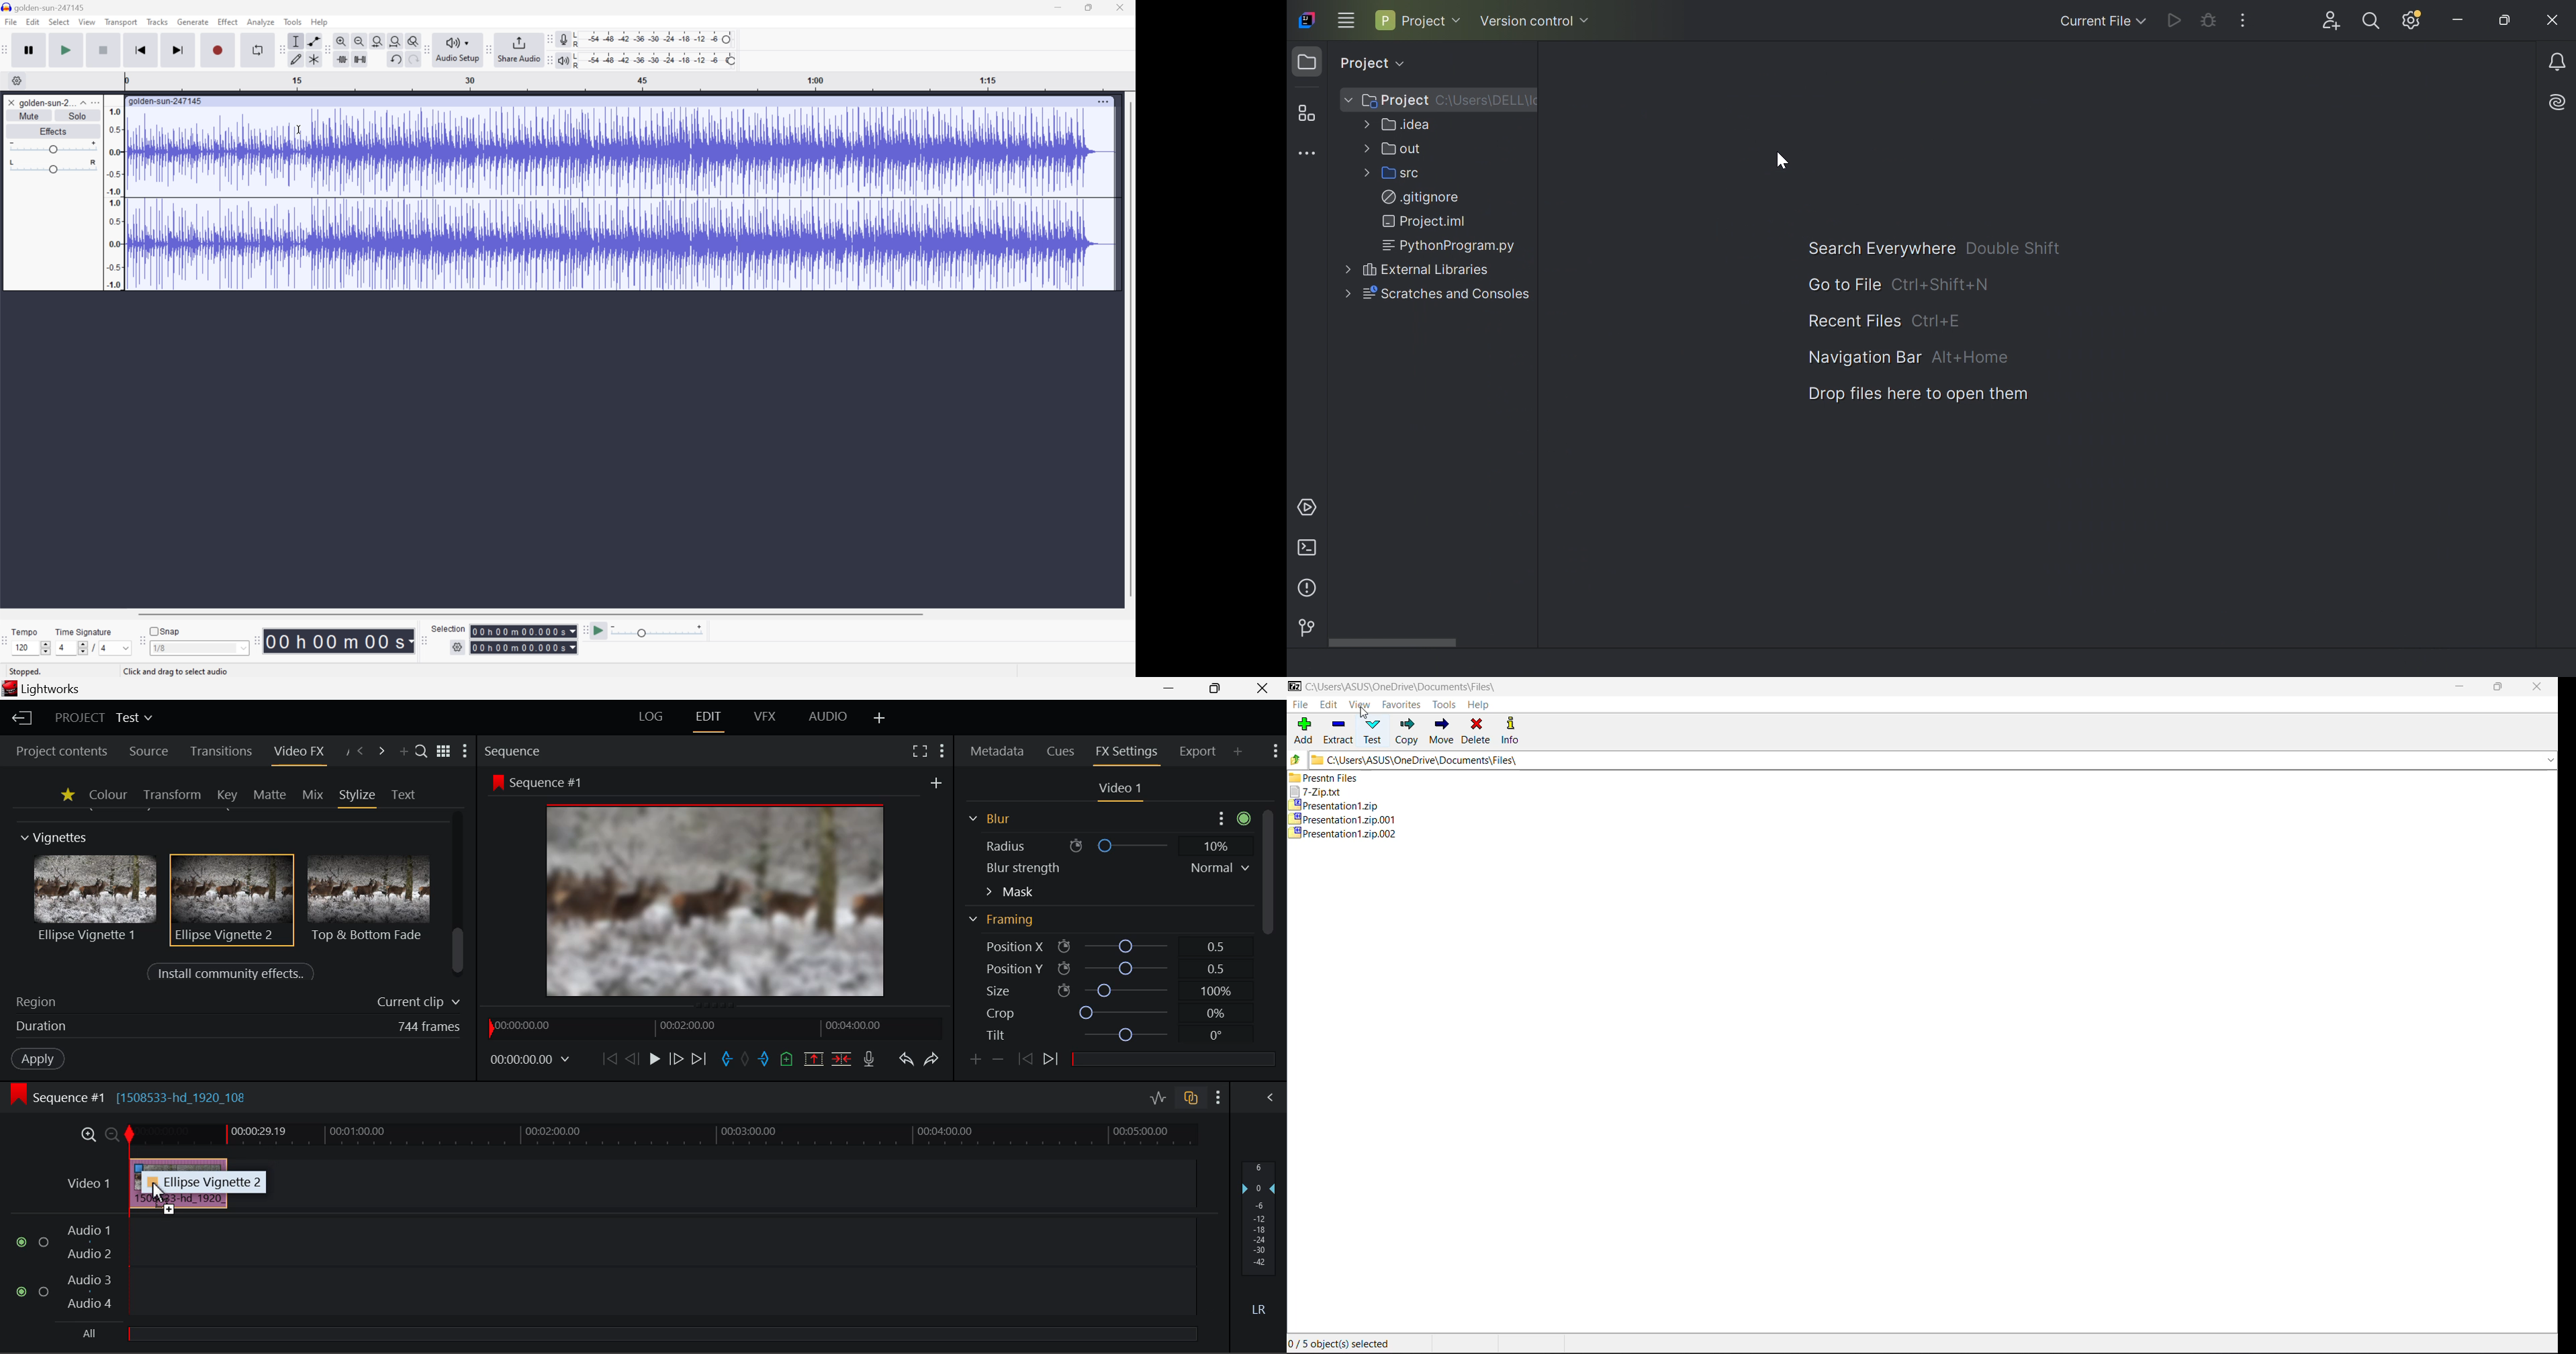 The image size is (2576, 1372). Describe the element at coordinates (33, 22) in the screenshot. I see `Edit` at that location.